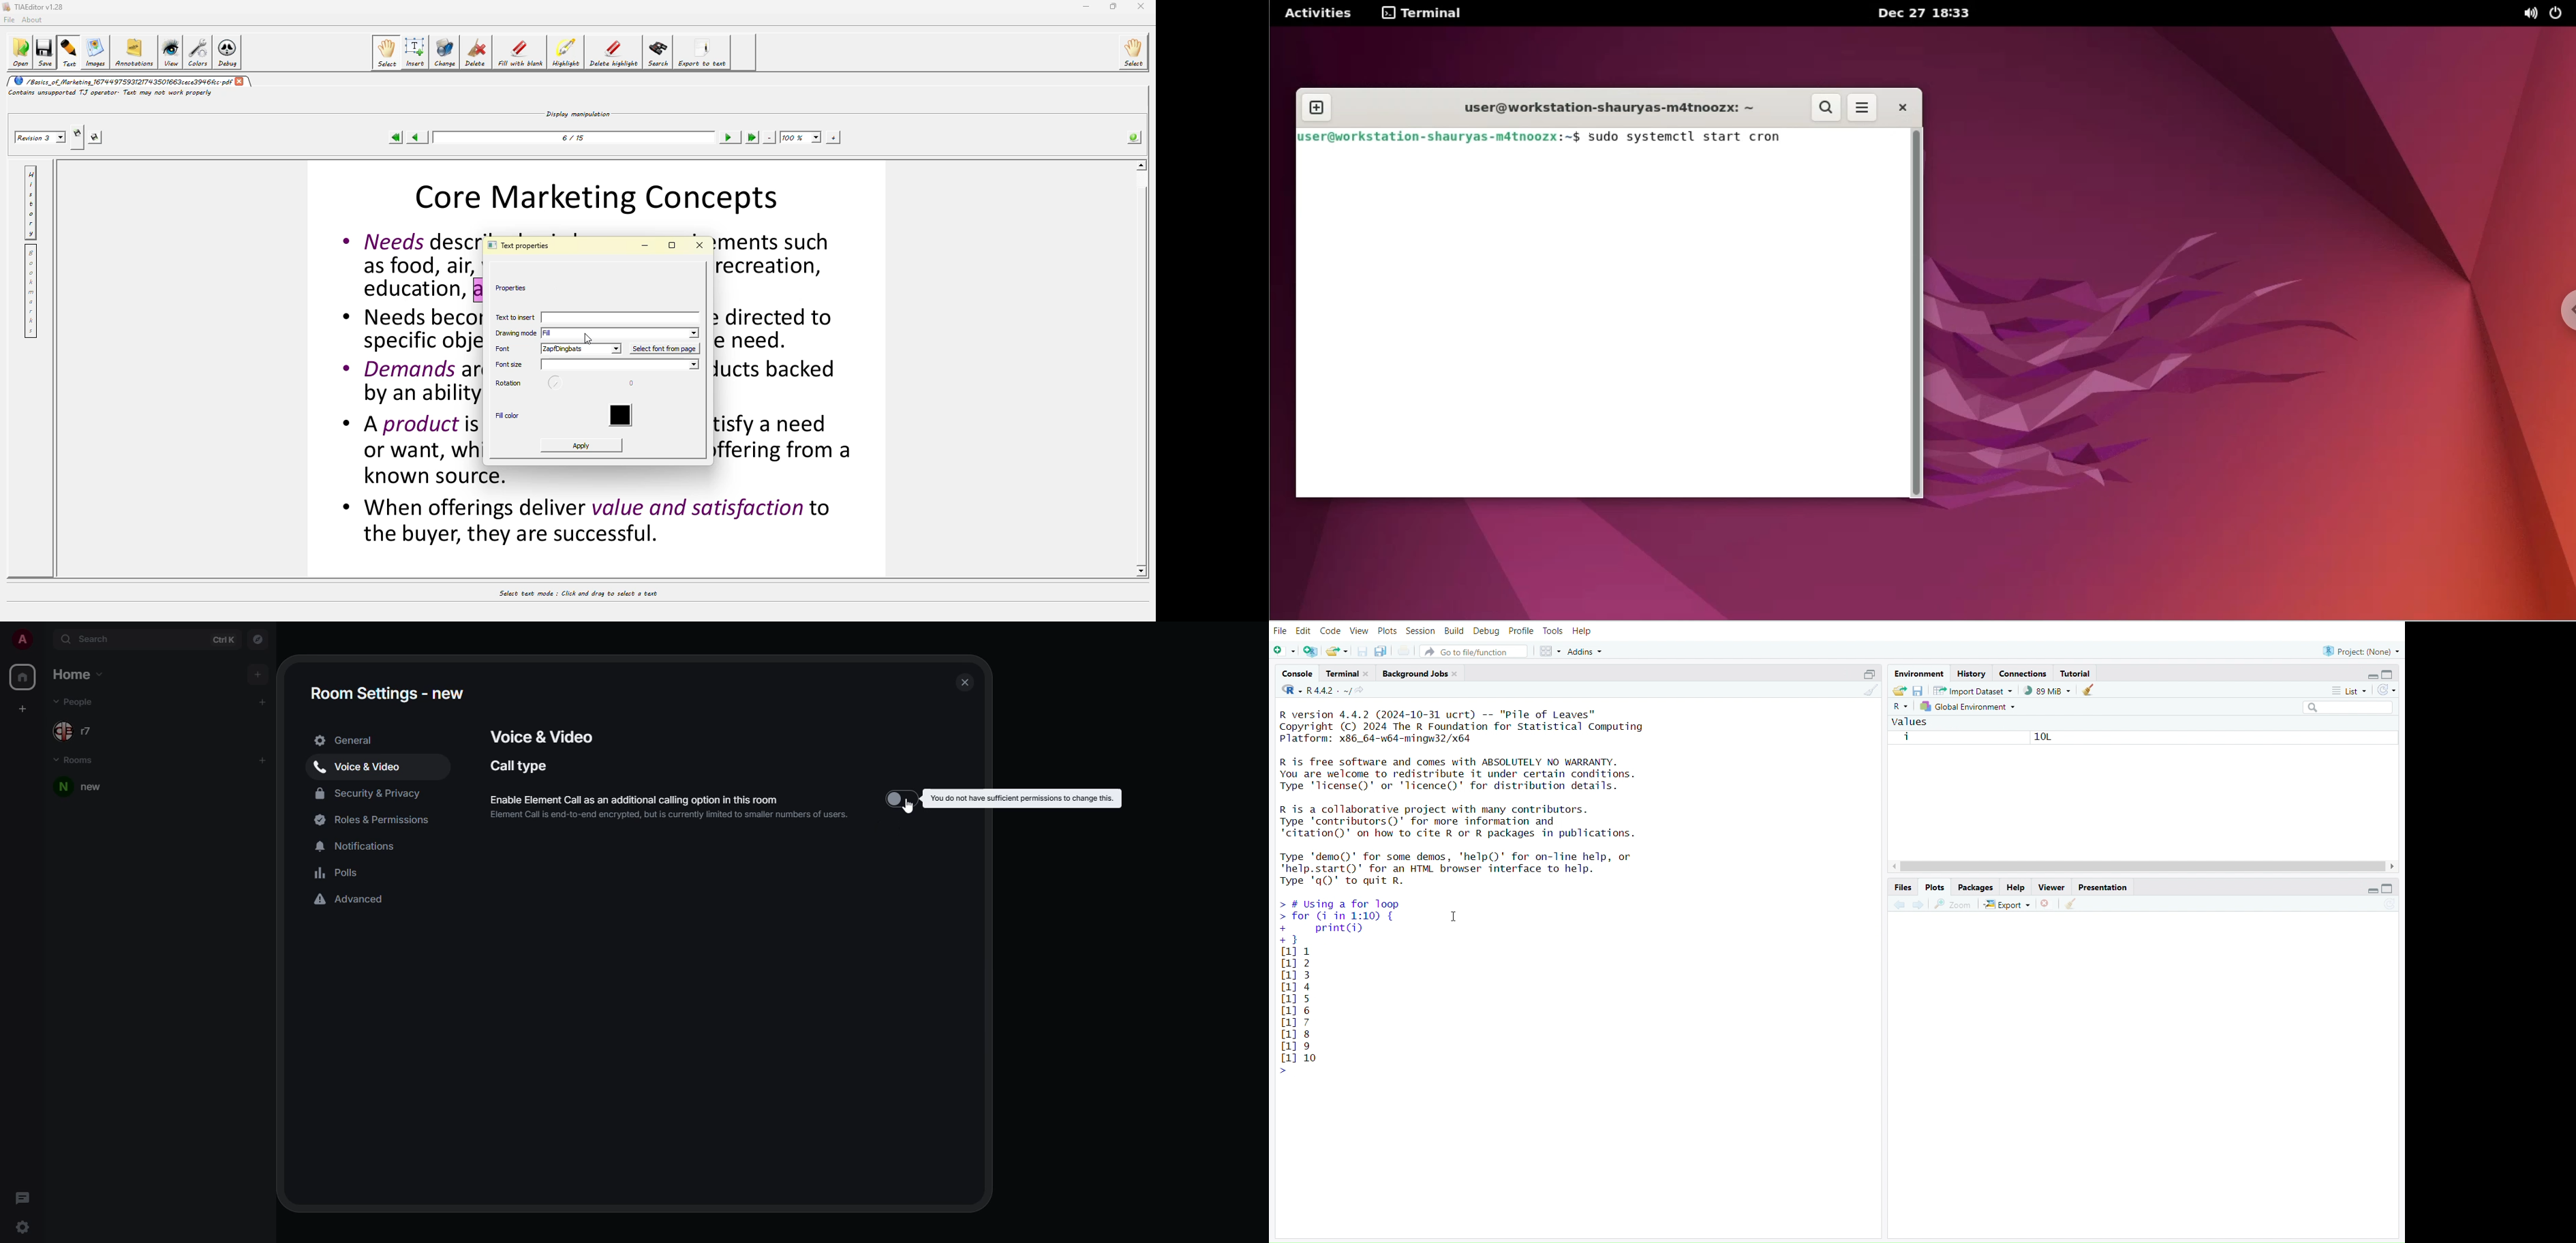  I want to click on tutorial, so click(2078, 673).